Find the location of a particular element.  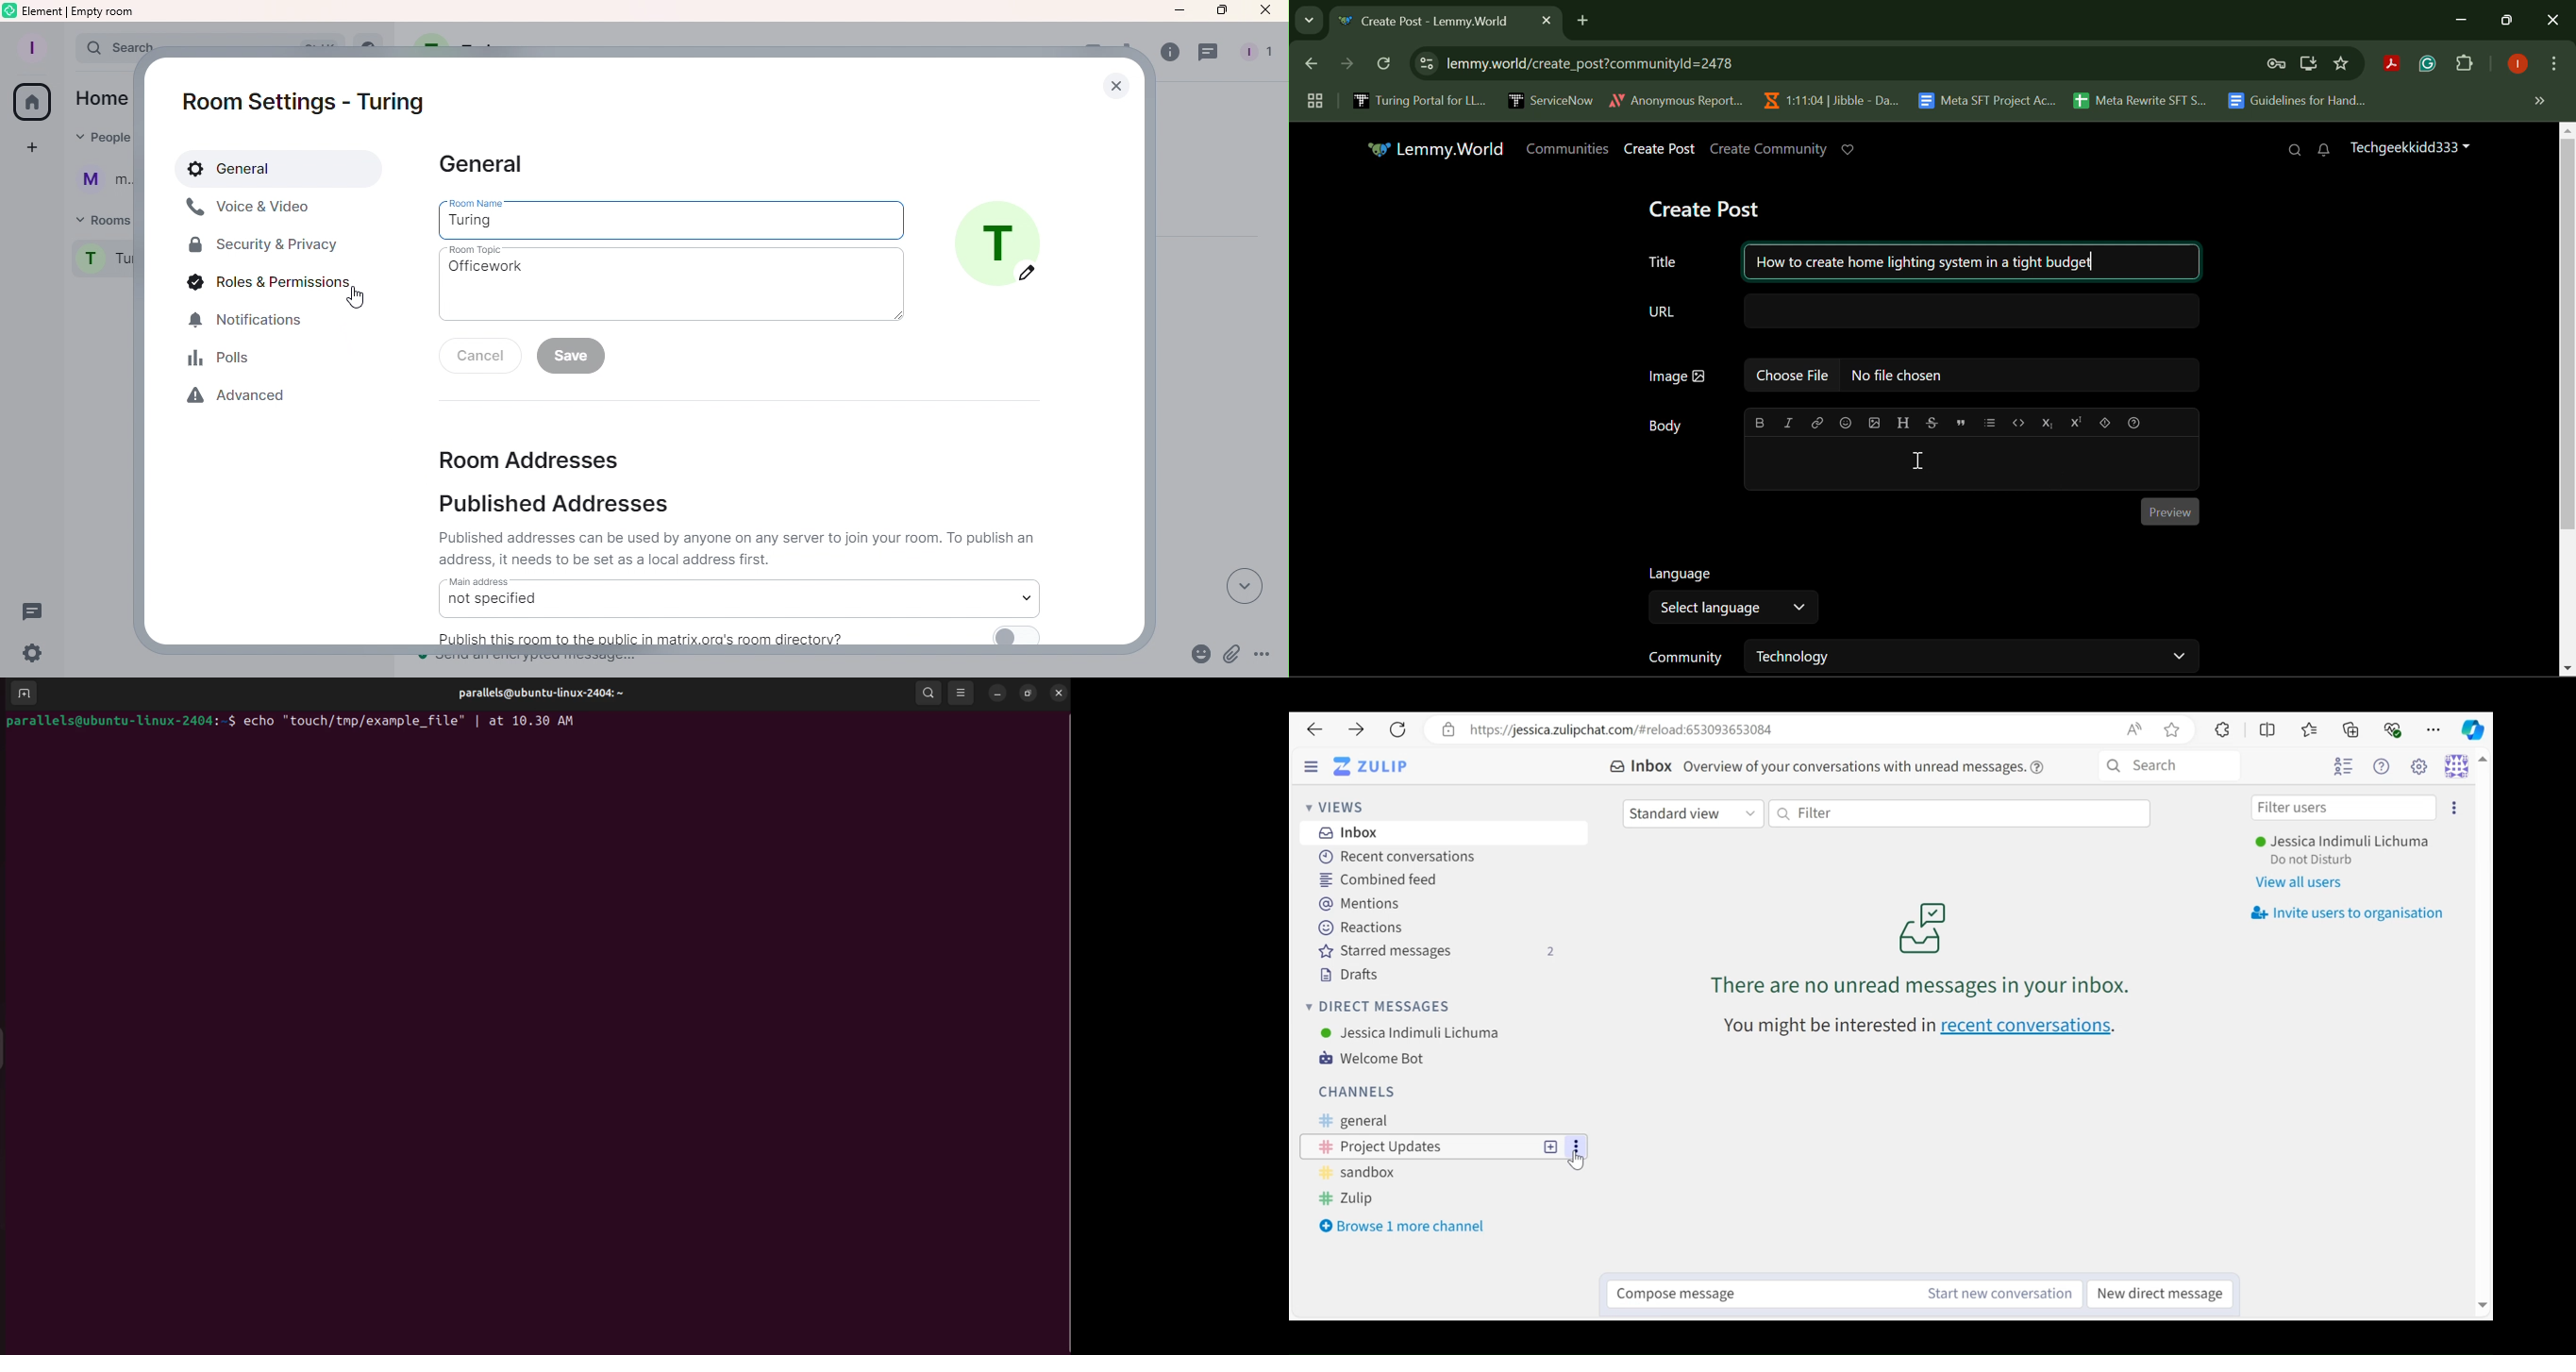

Home is located at coordinates (38, 102).